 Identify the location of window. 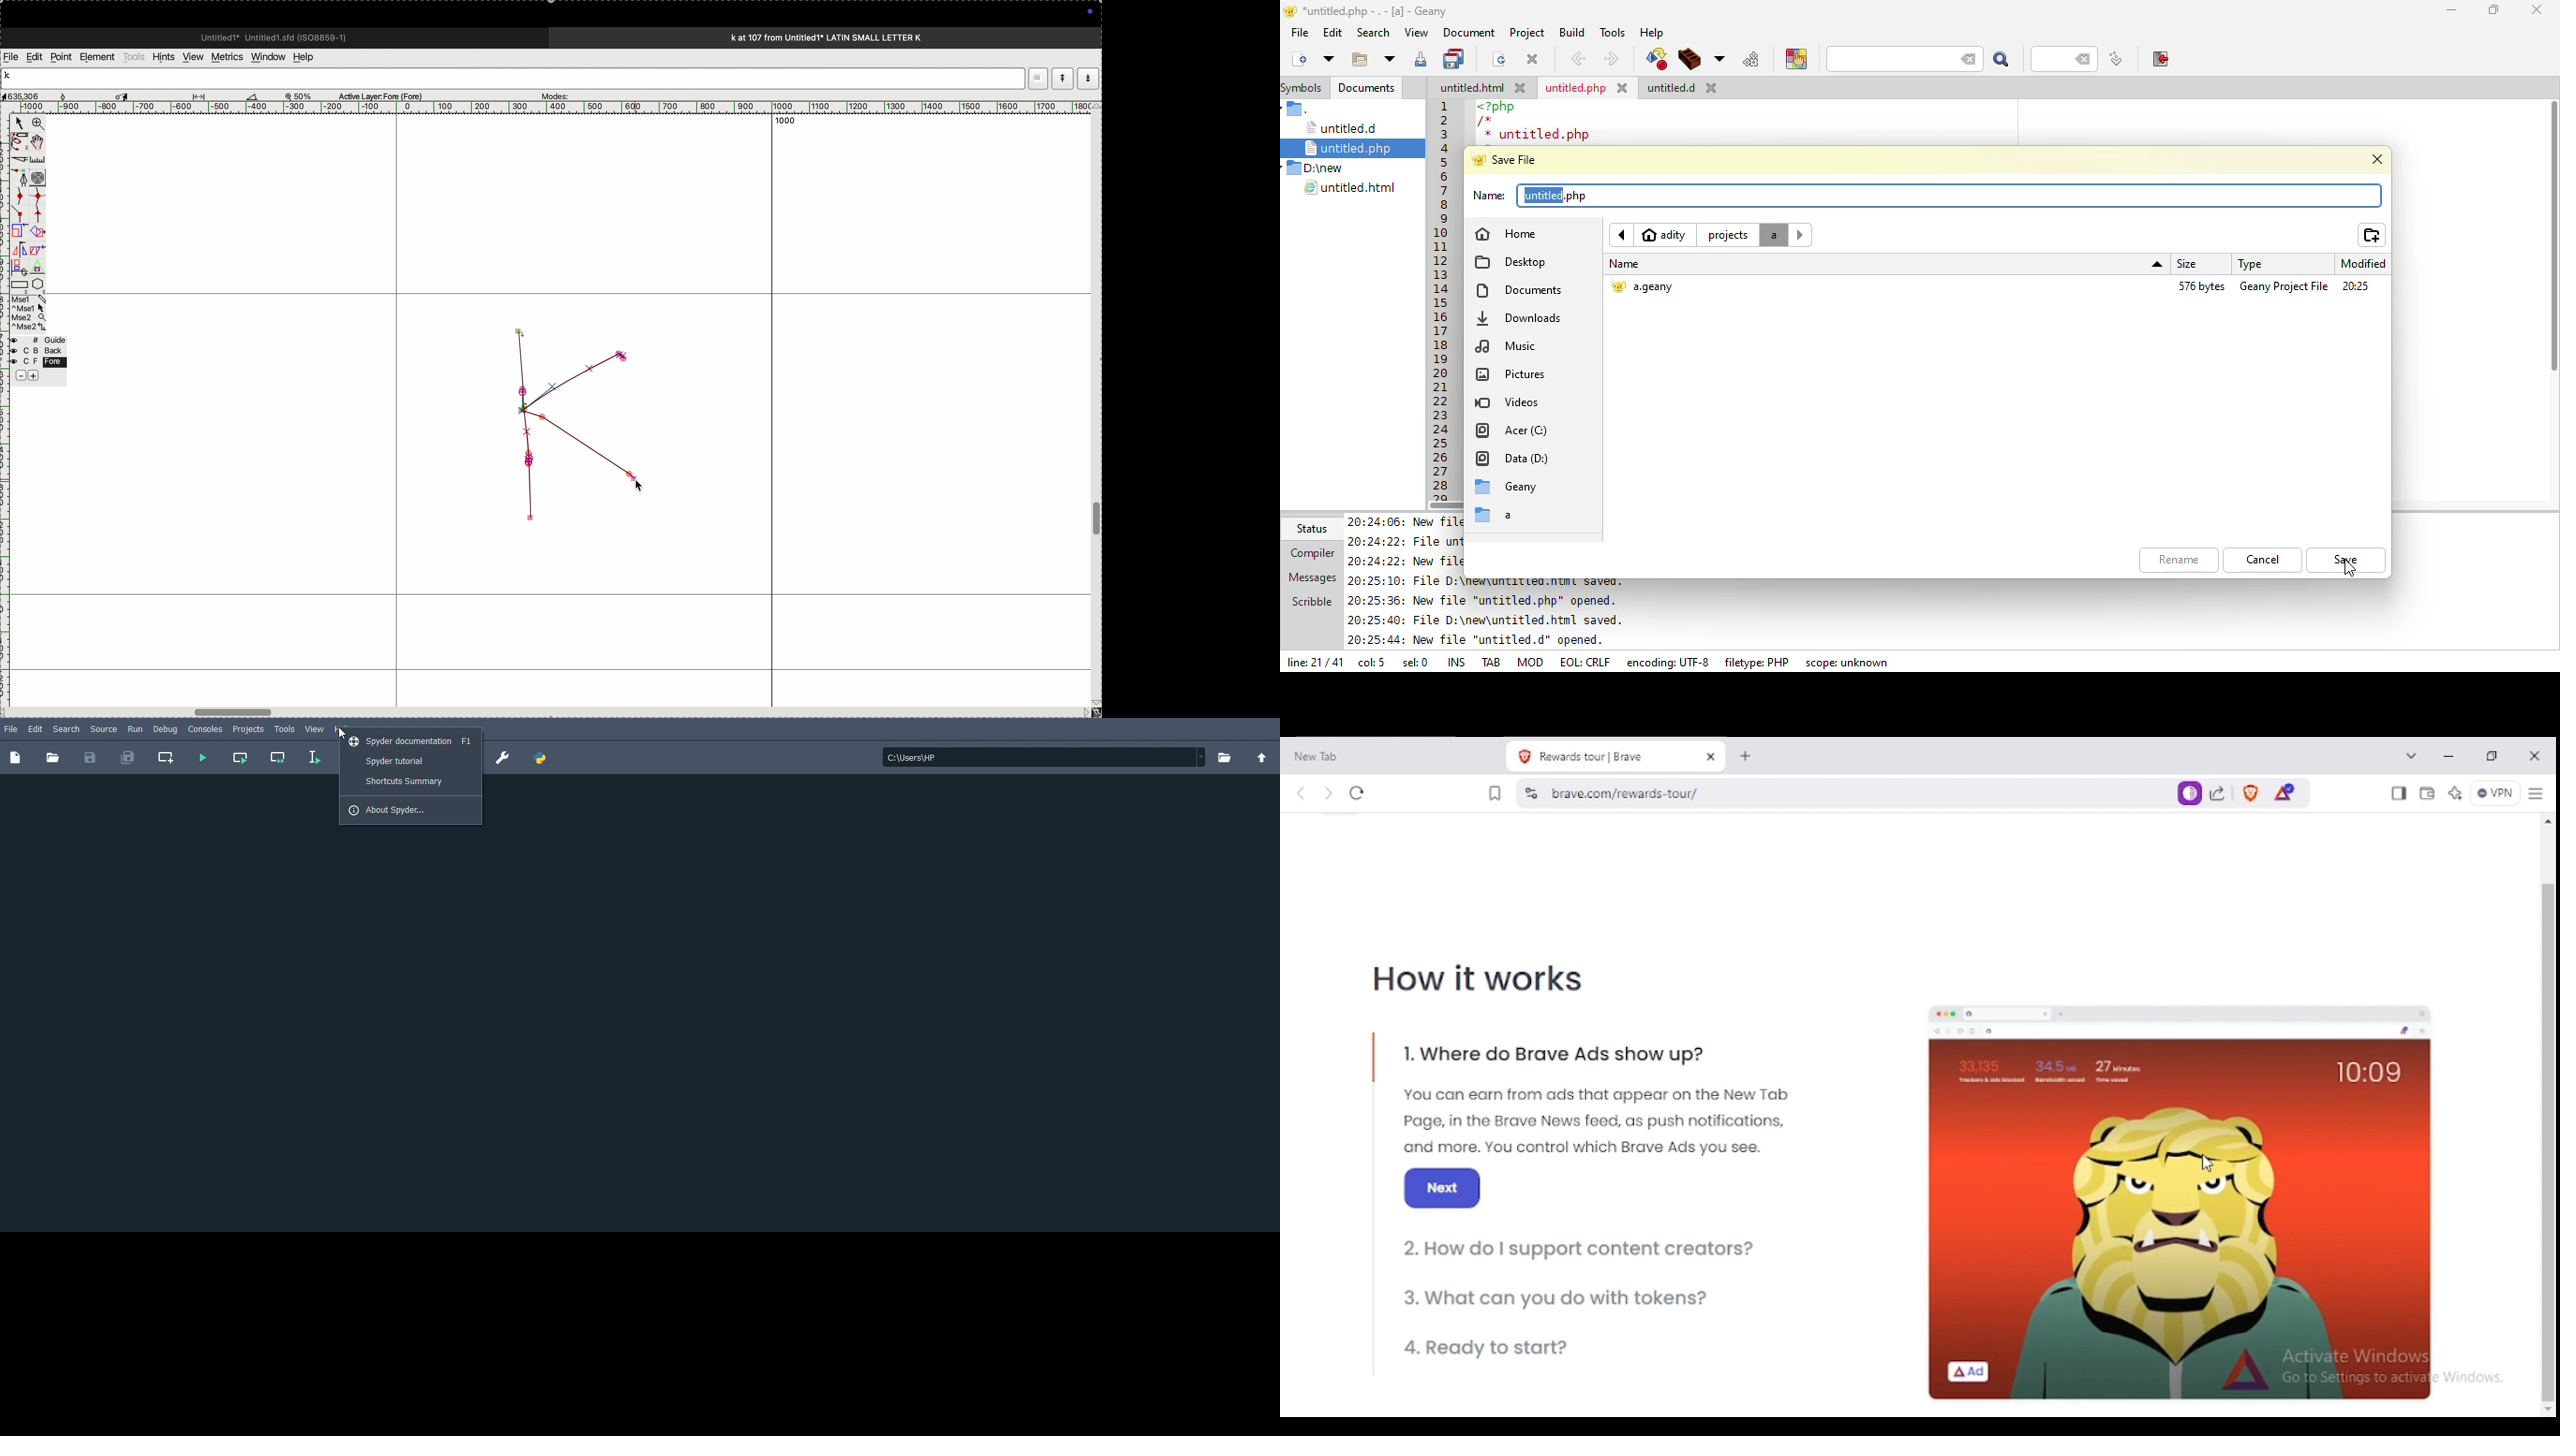
(266, 56).